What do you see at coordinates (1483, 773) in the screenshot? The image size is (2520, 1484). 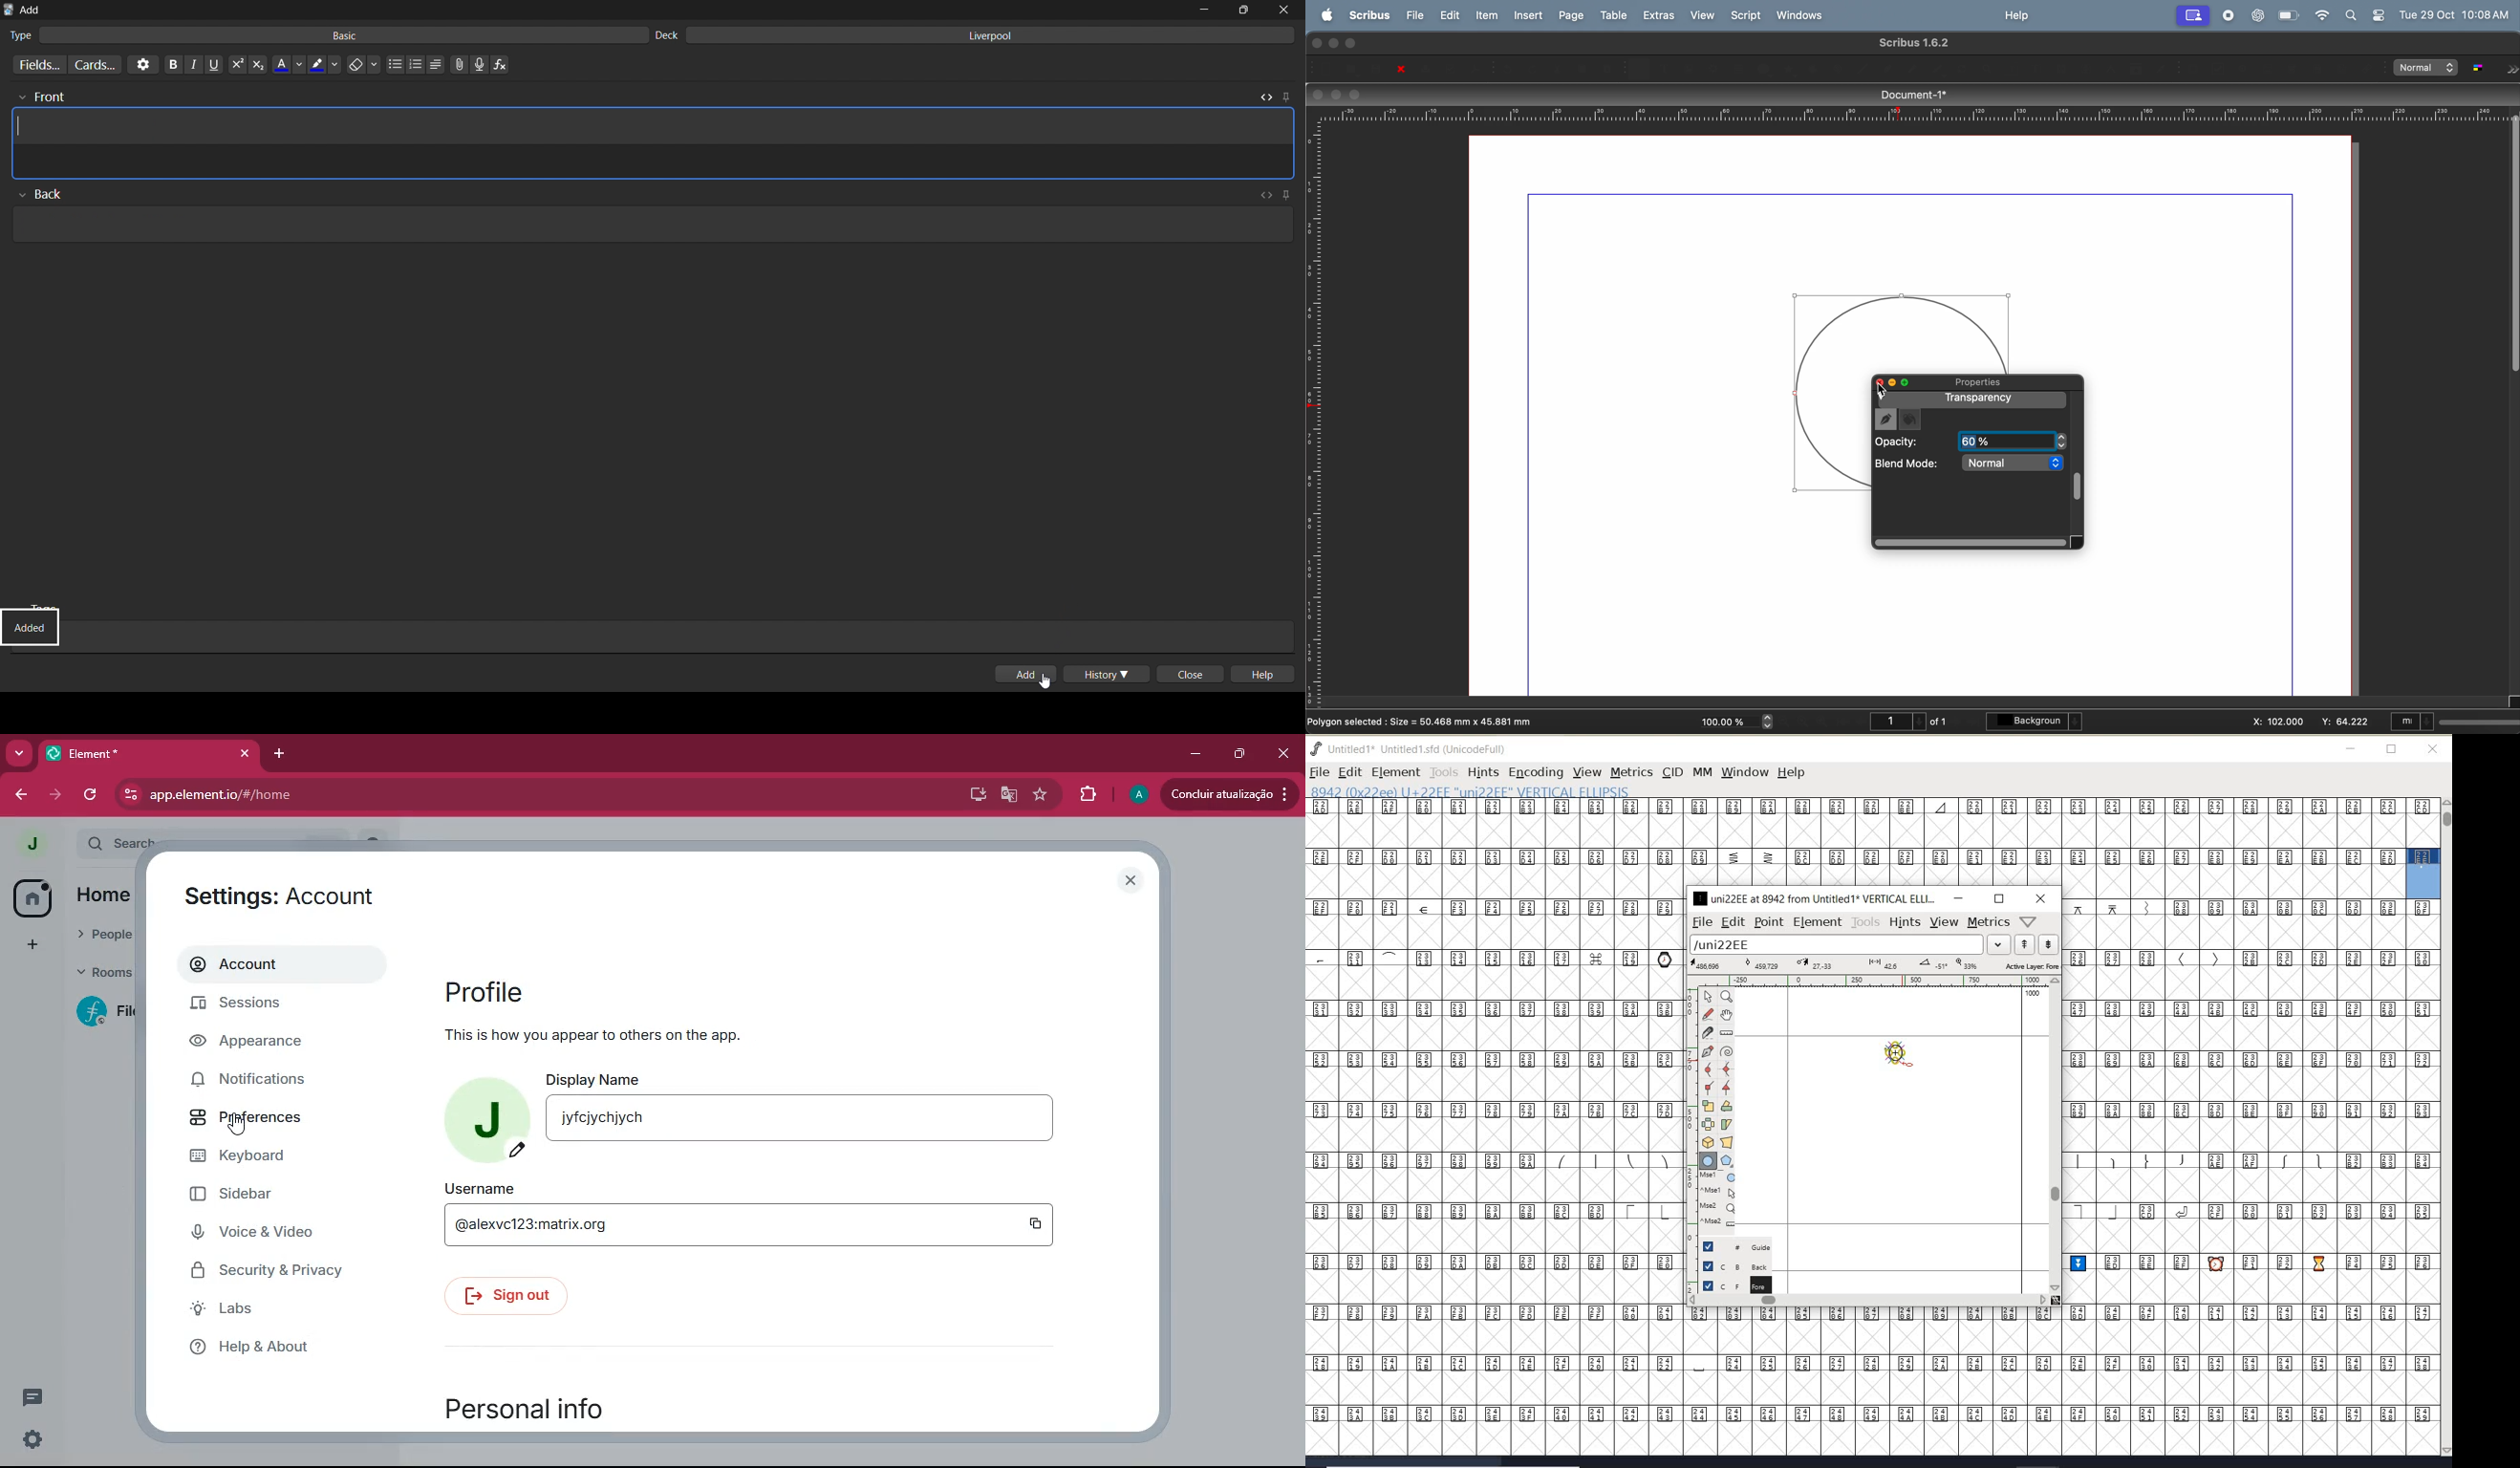 I see `HINTS` at bounding box center [1483, 773].